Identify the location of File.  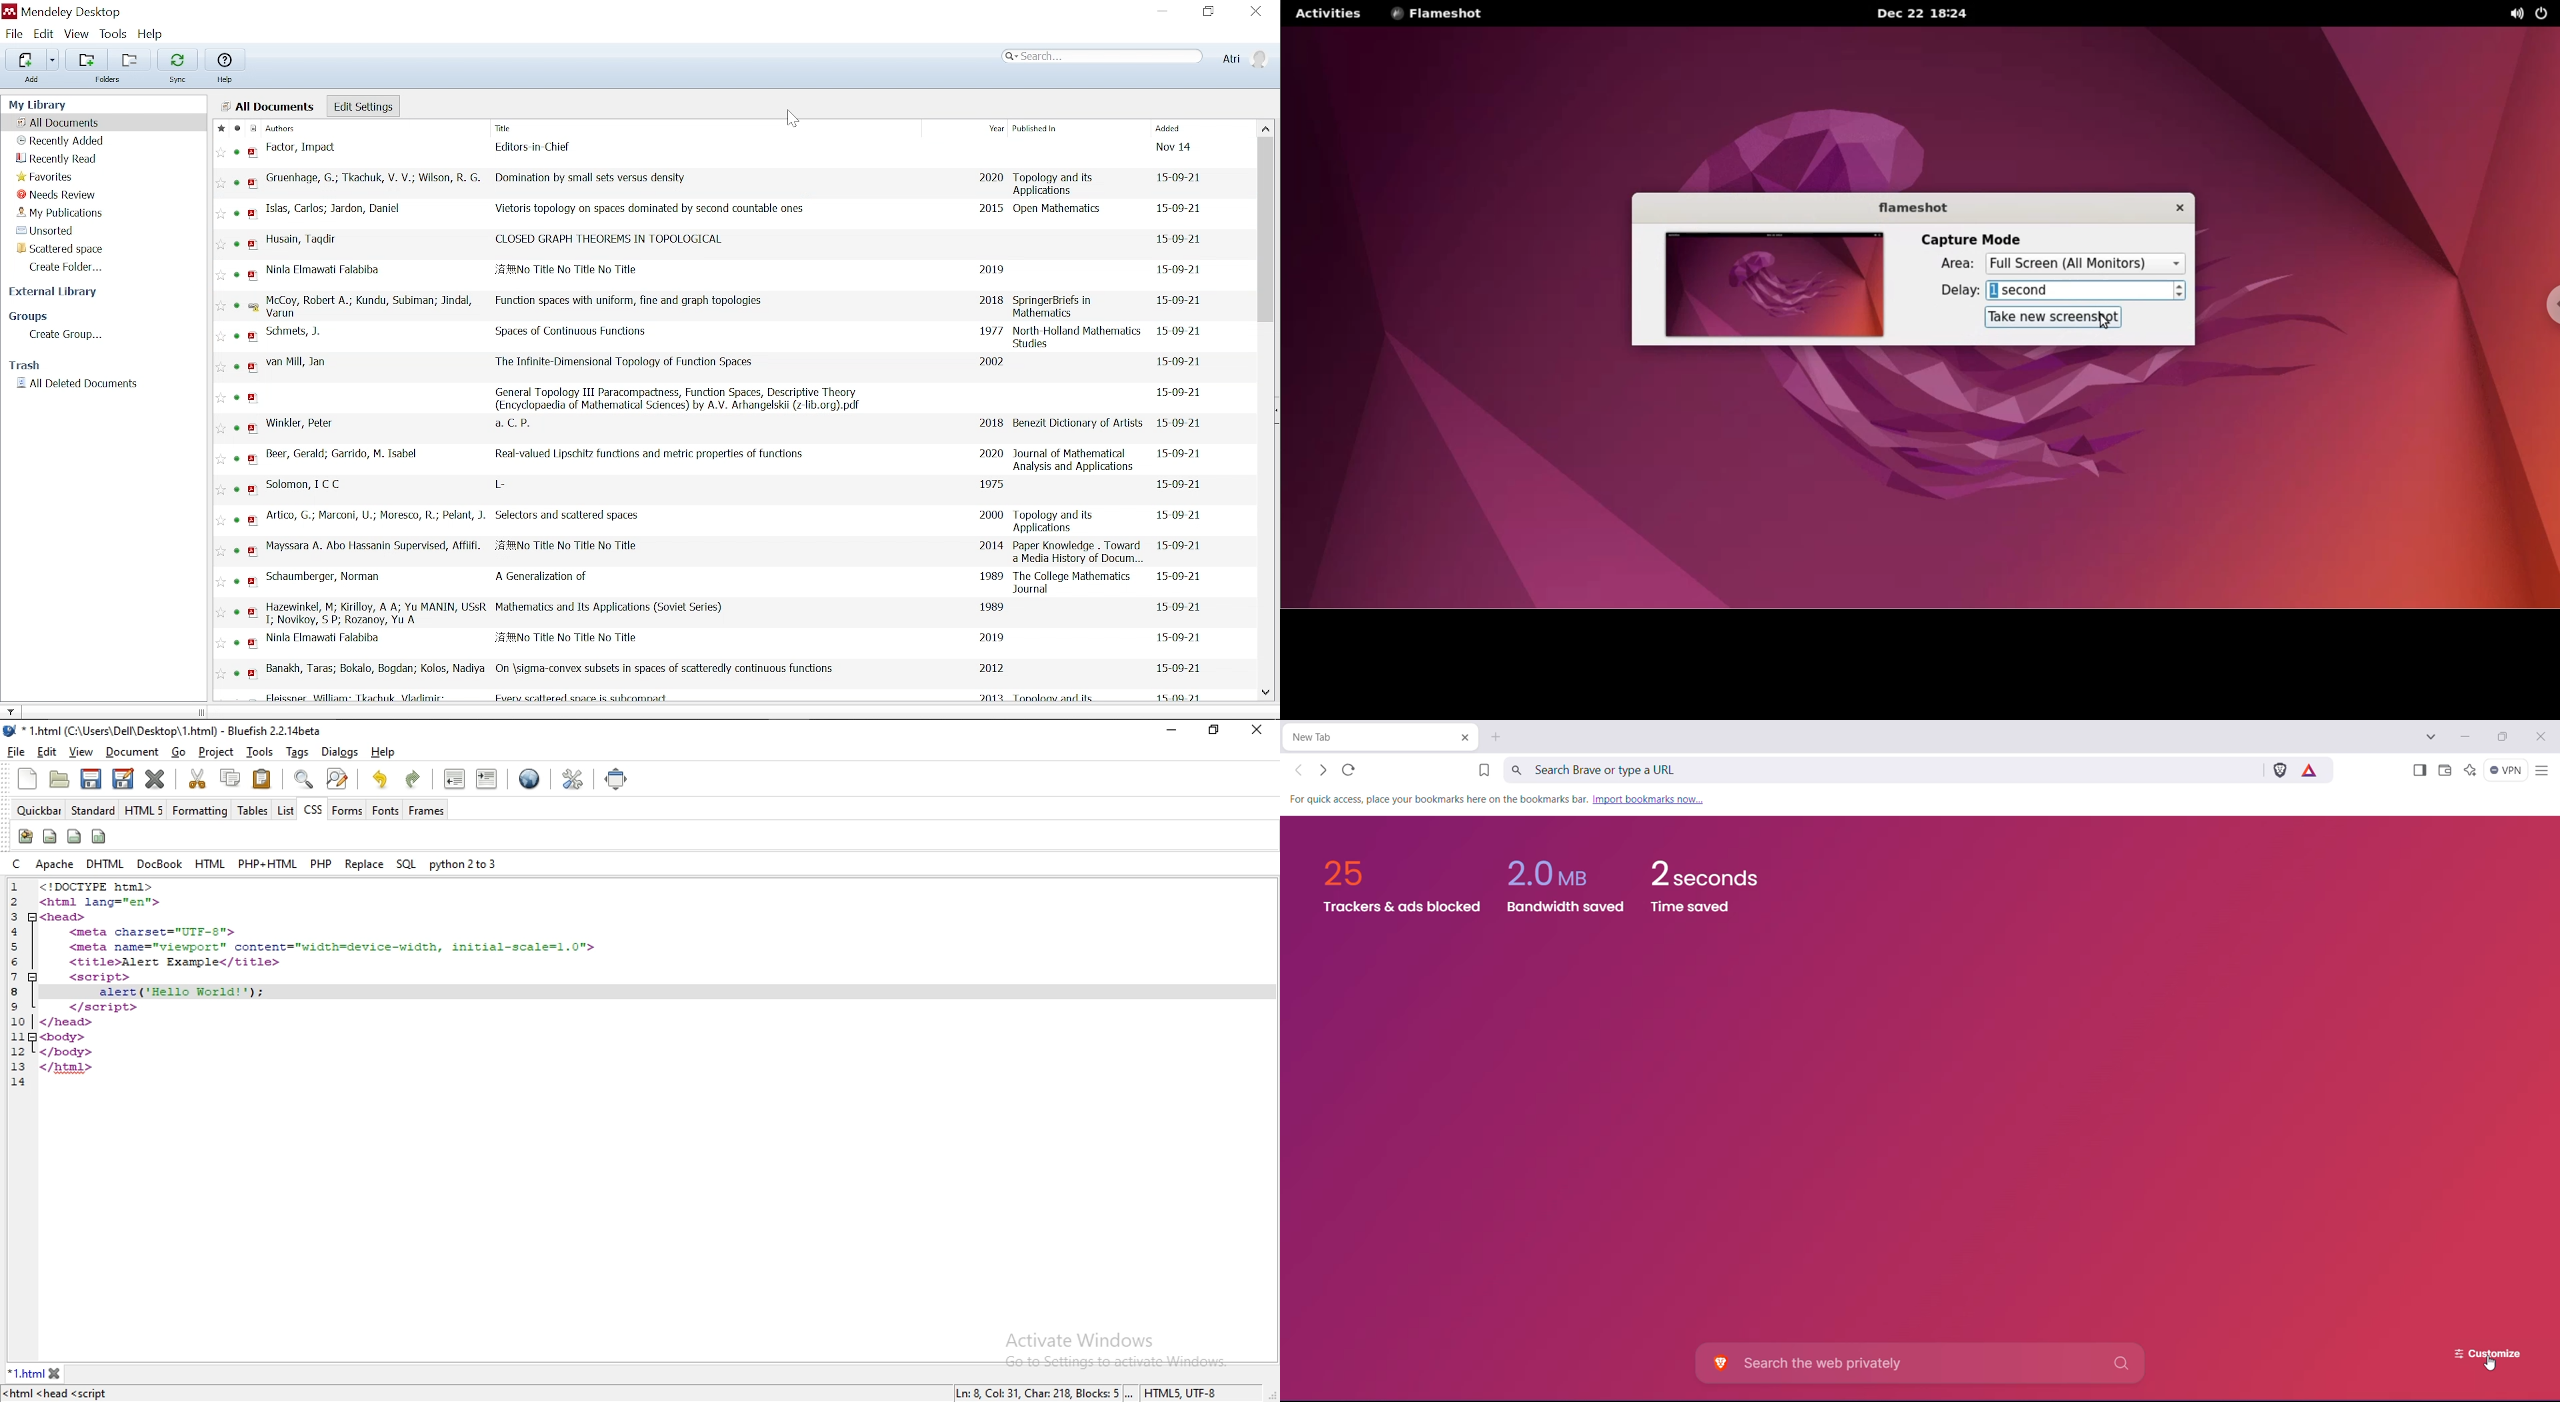
(14, 34).